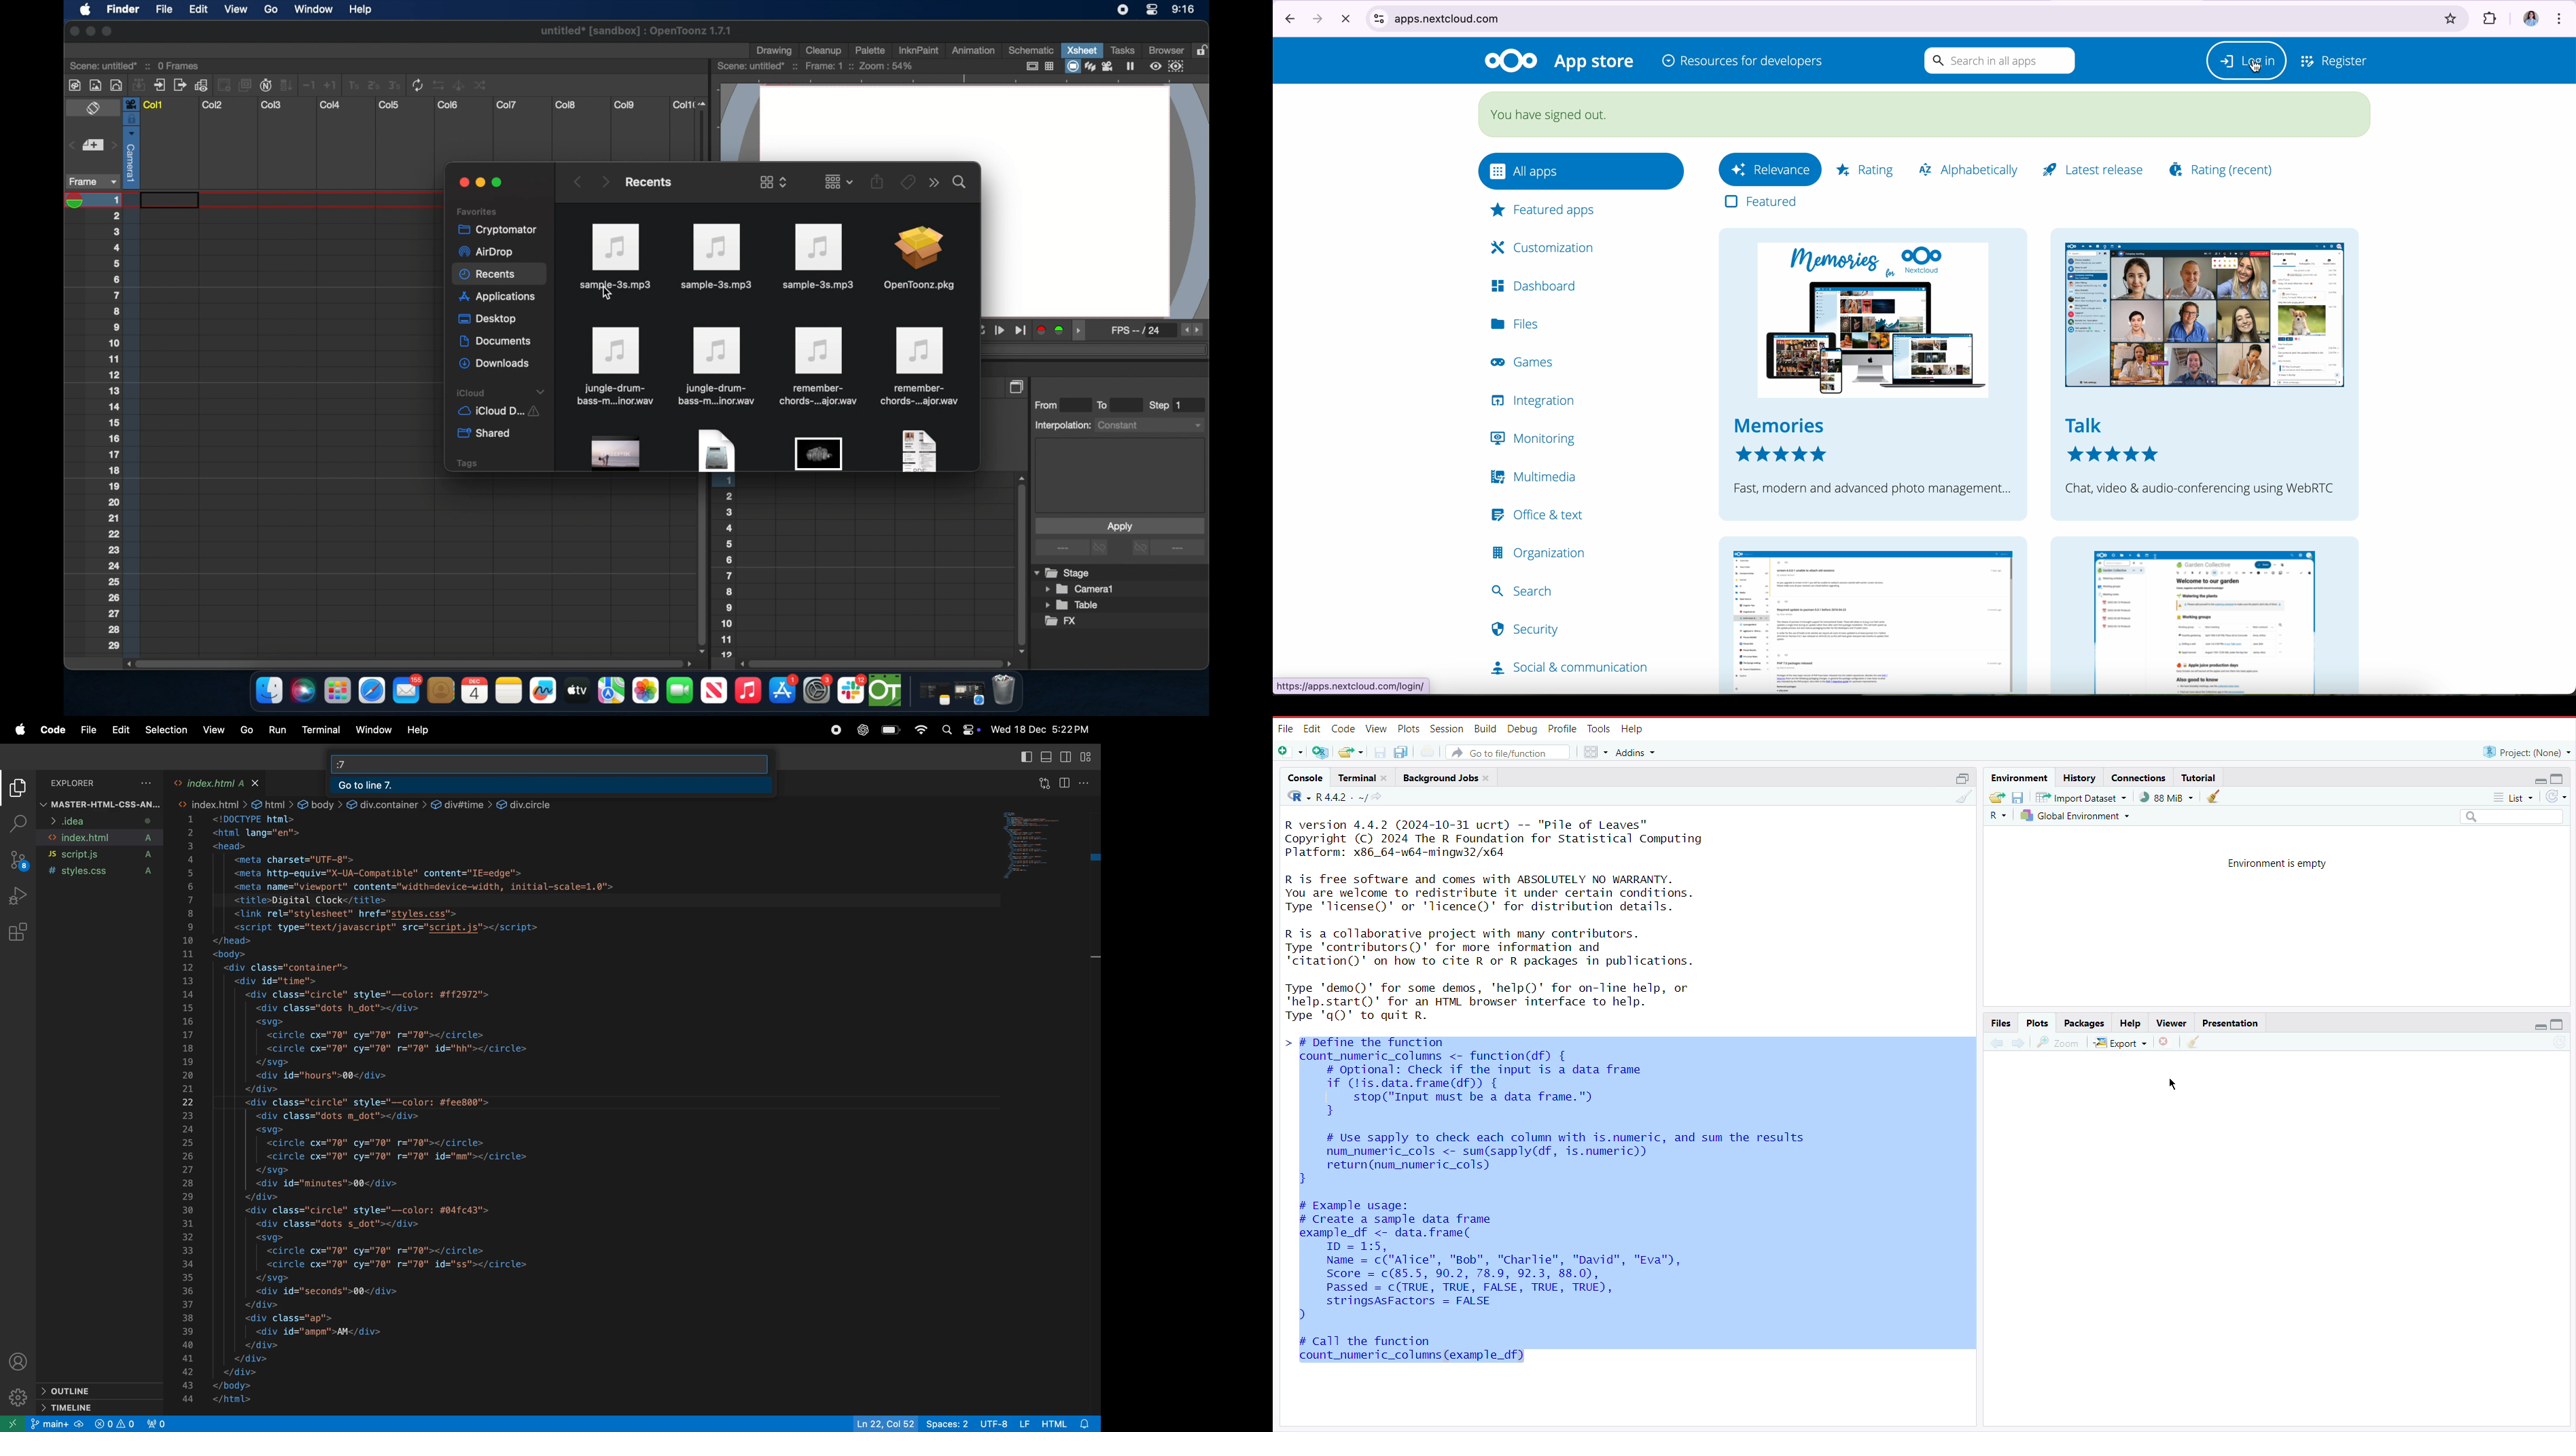 This screenshot has width=2576, height=1456. I want to click on resources for developers, so click(1742, 62).